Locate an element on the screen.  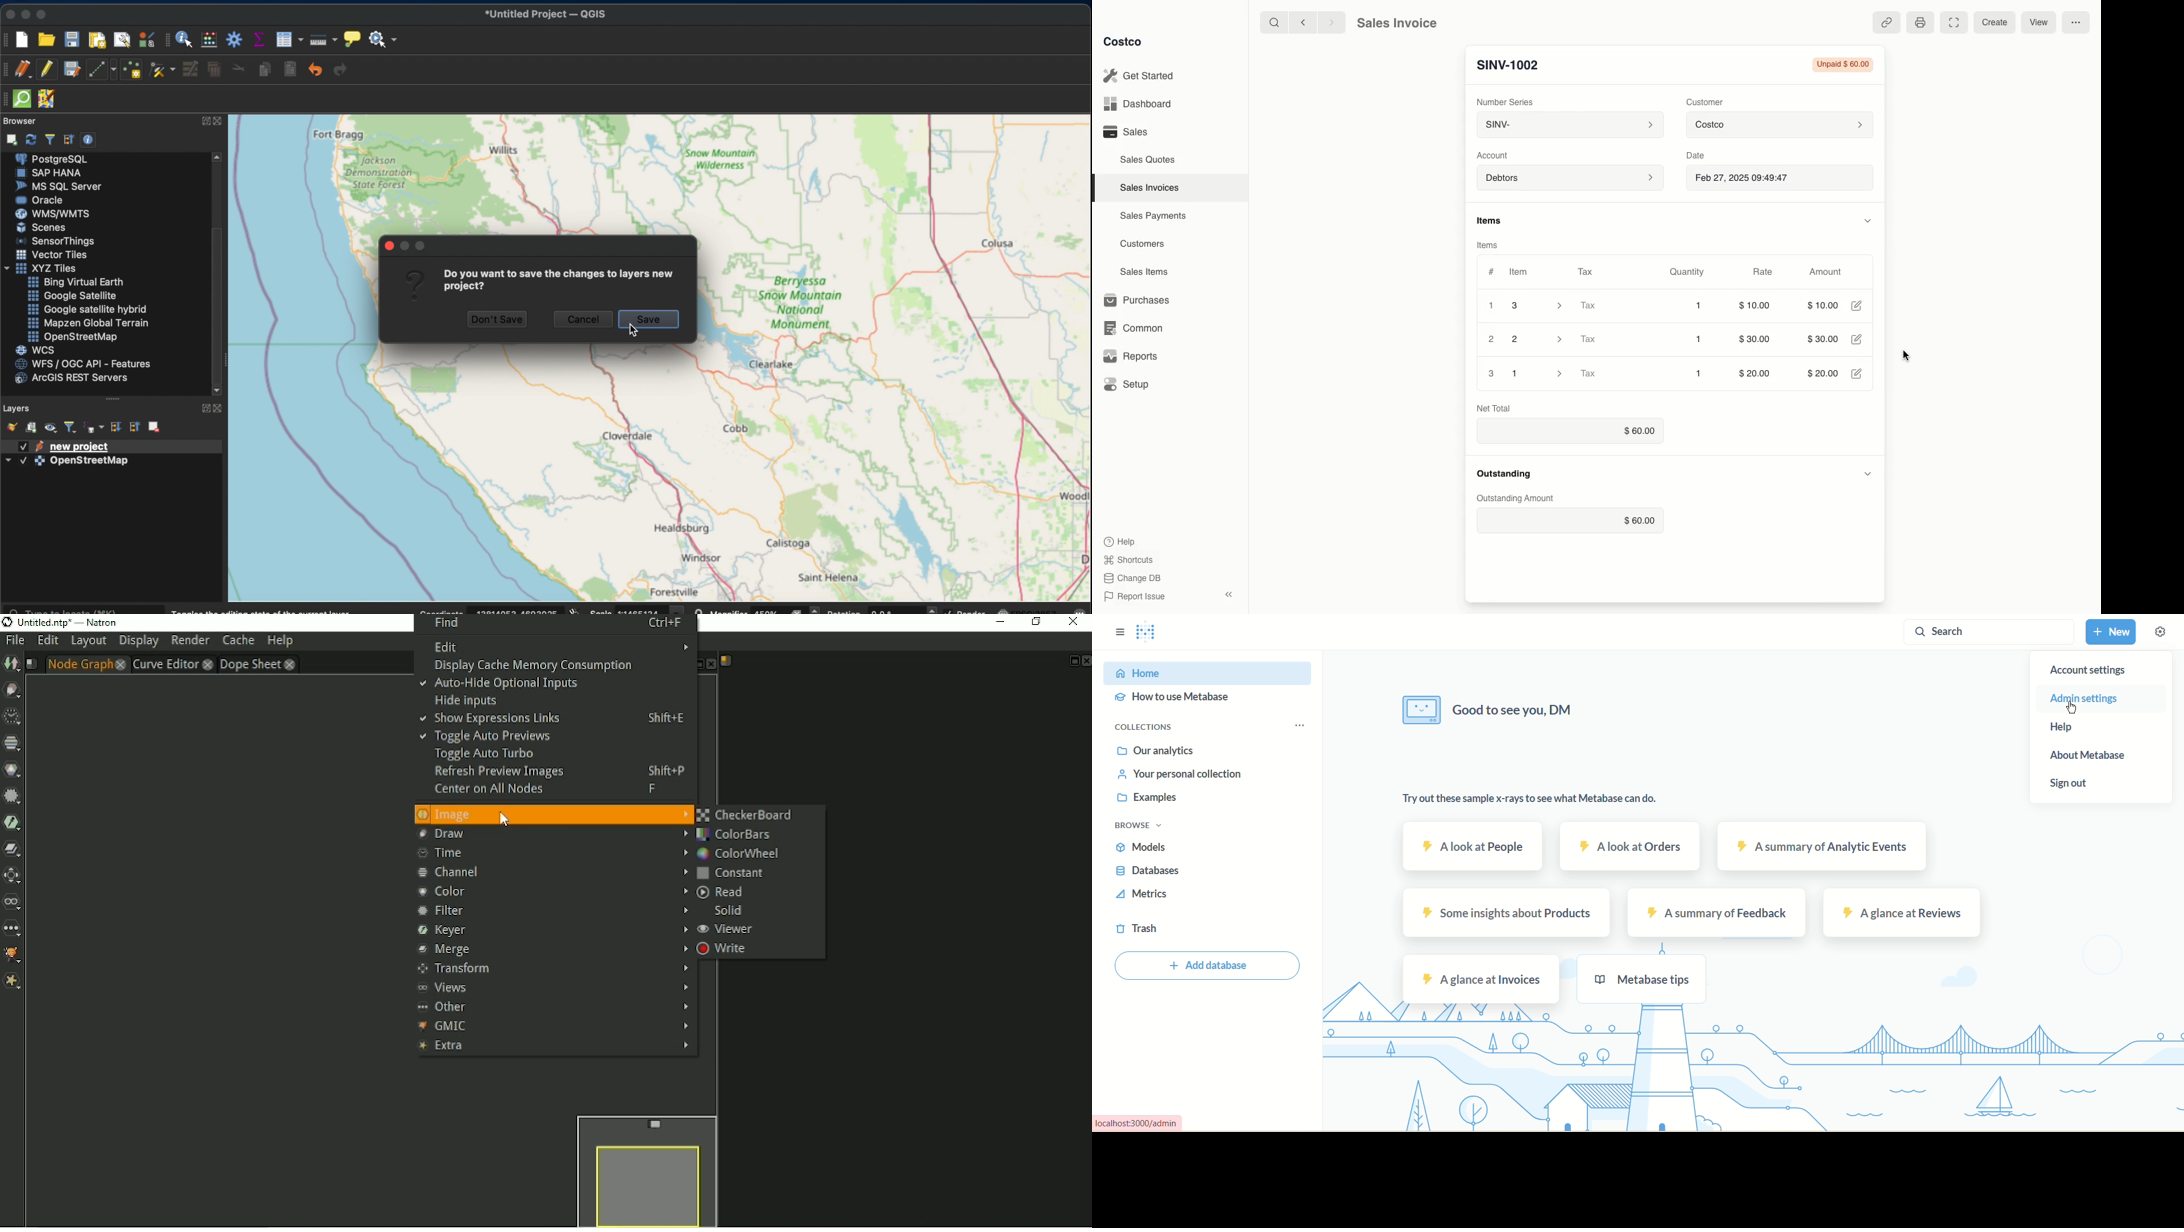
showlayout manager is located at coordinates (122, 40).